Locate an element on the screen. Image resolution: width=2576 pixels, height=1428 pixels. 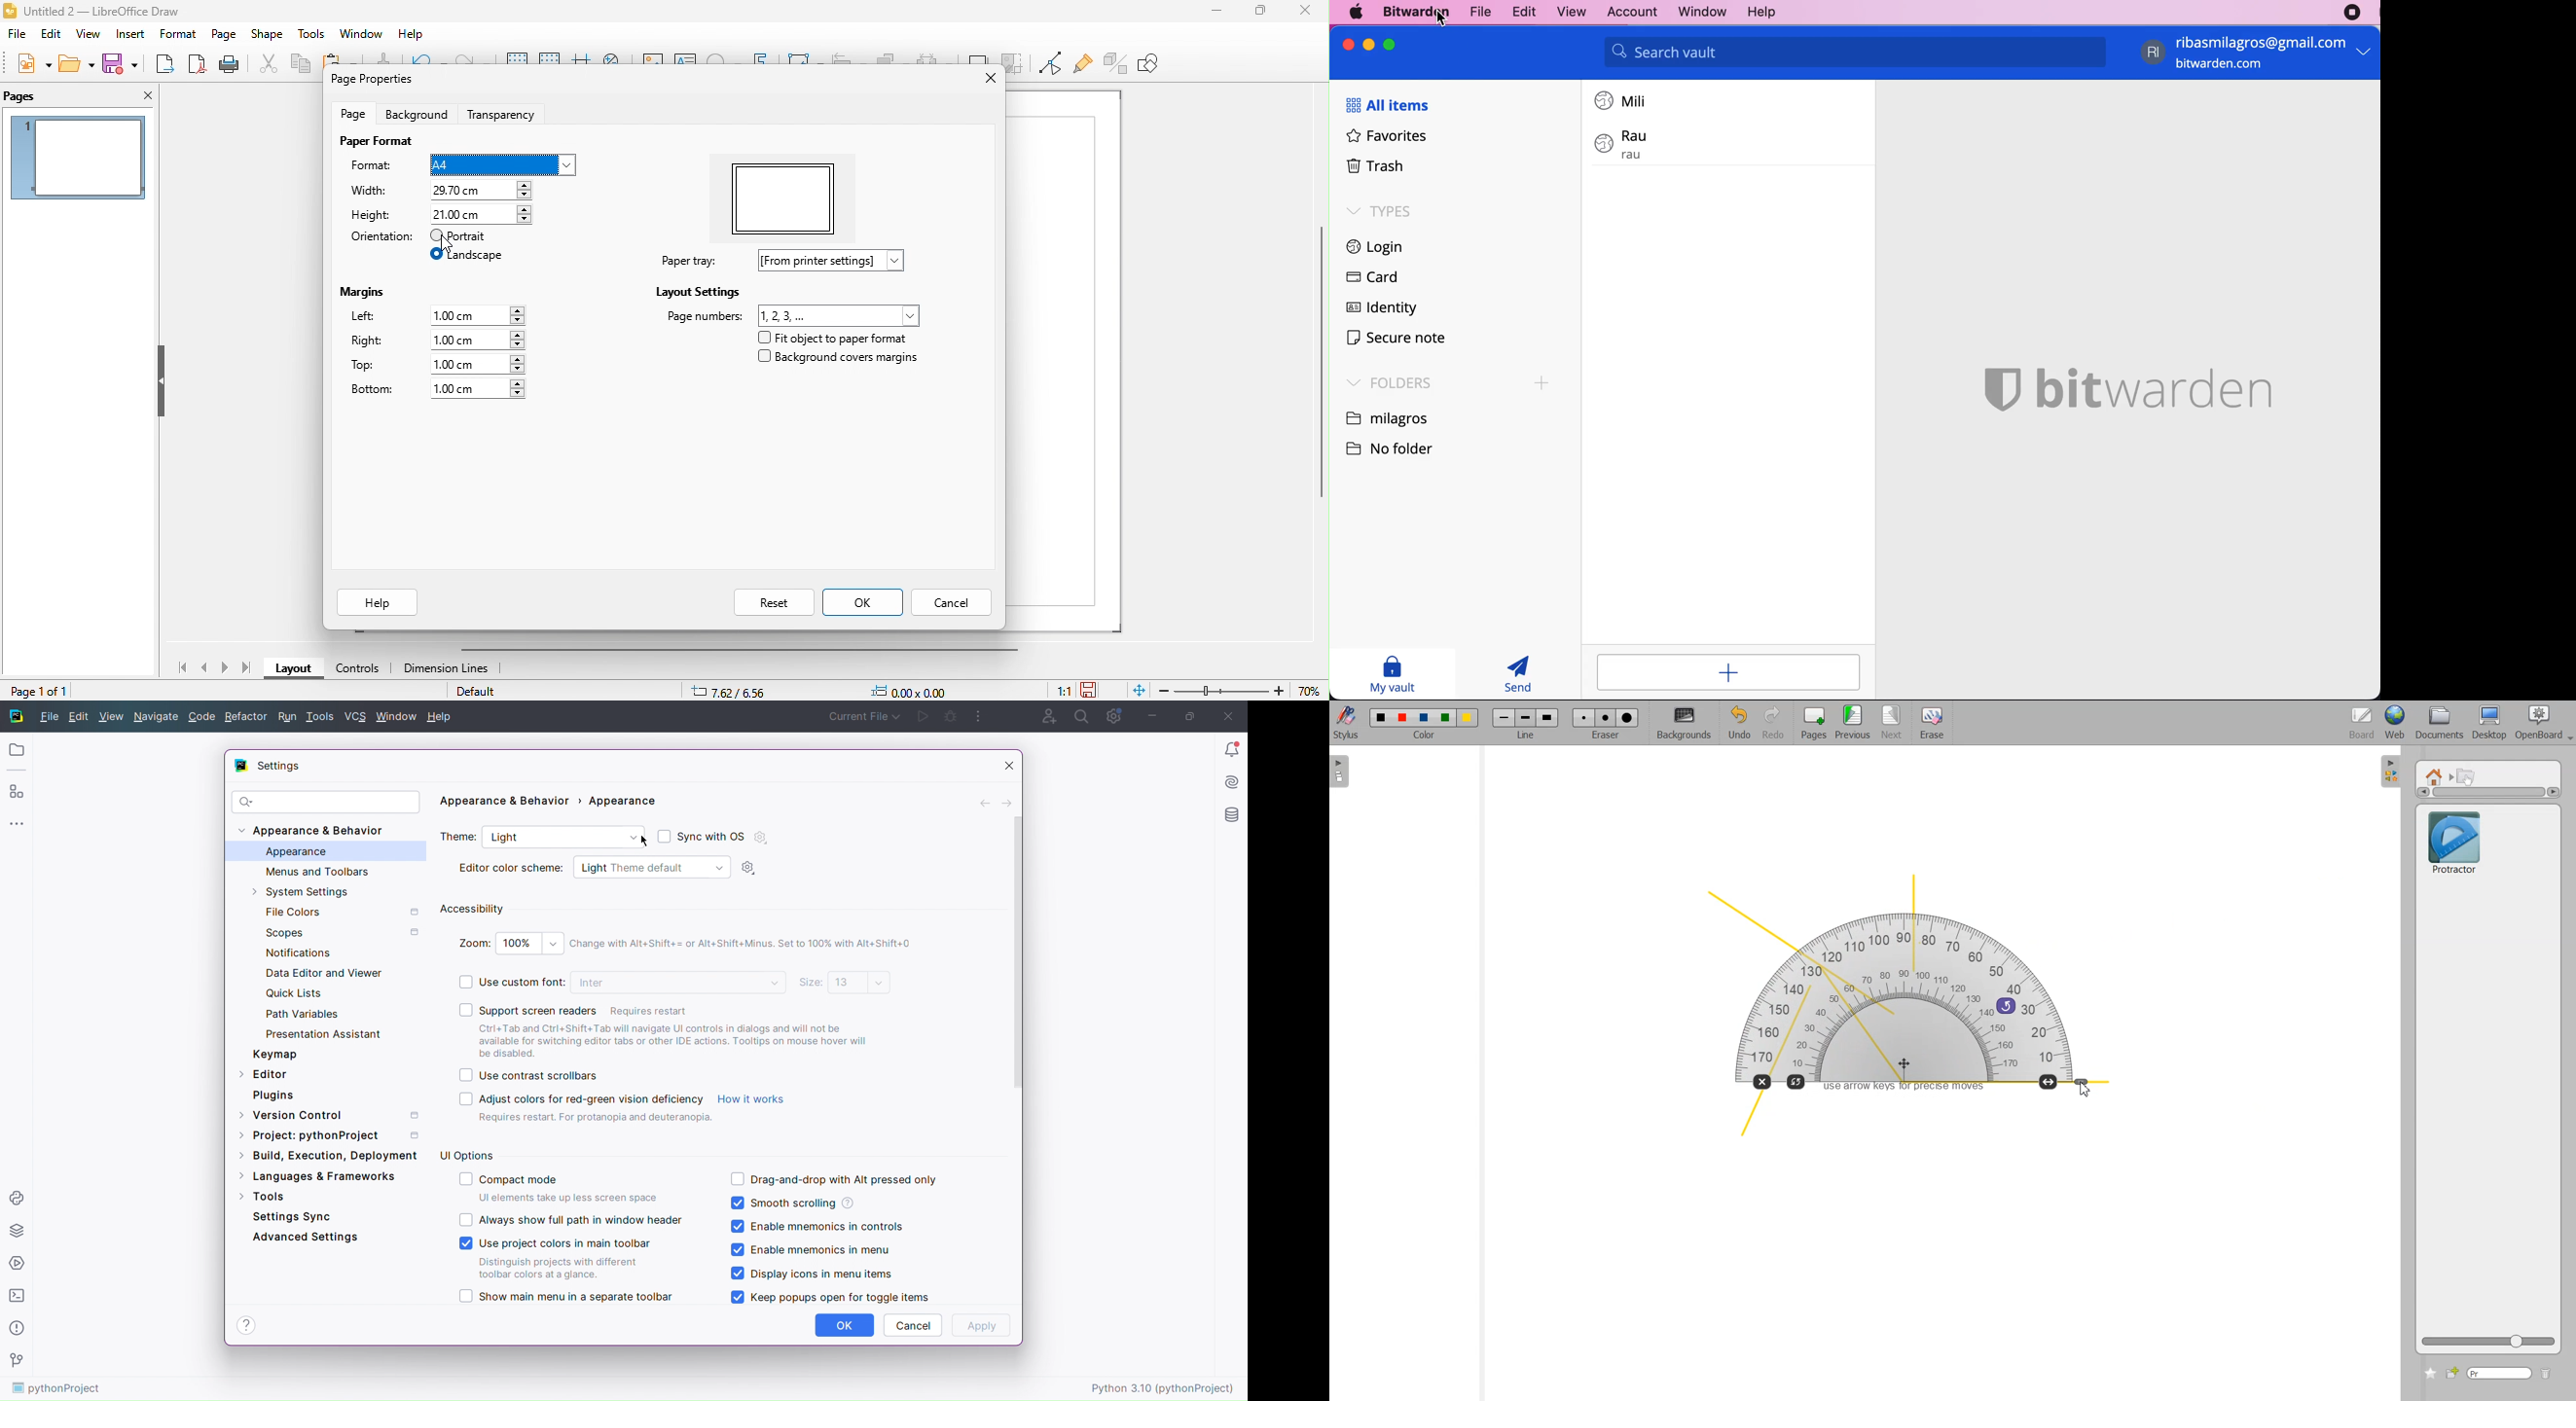
paper tray is located at coordinates (791, 263).